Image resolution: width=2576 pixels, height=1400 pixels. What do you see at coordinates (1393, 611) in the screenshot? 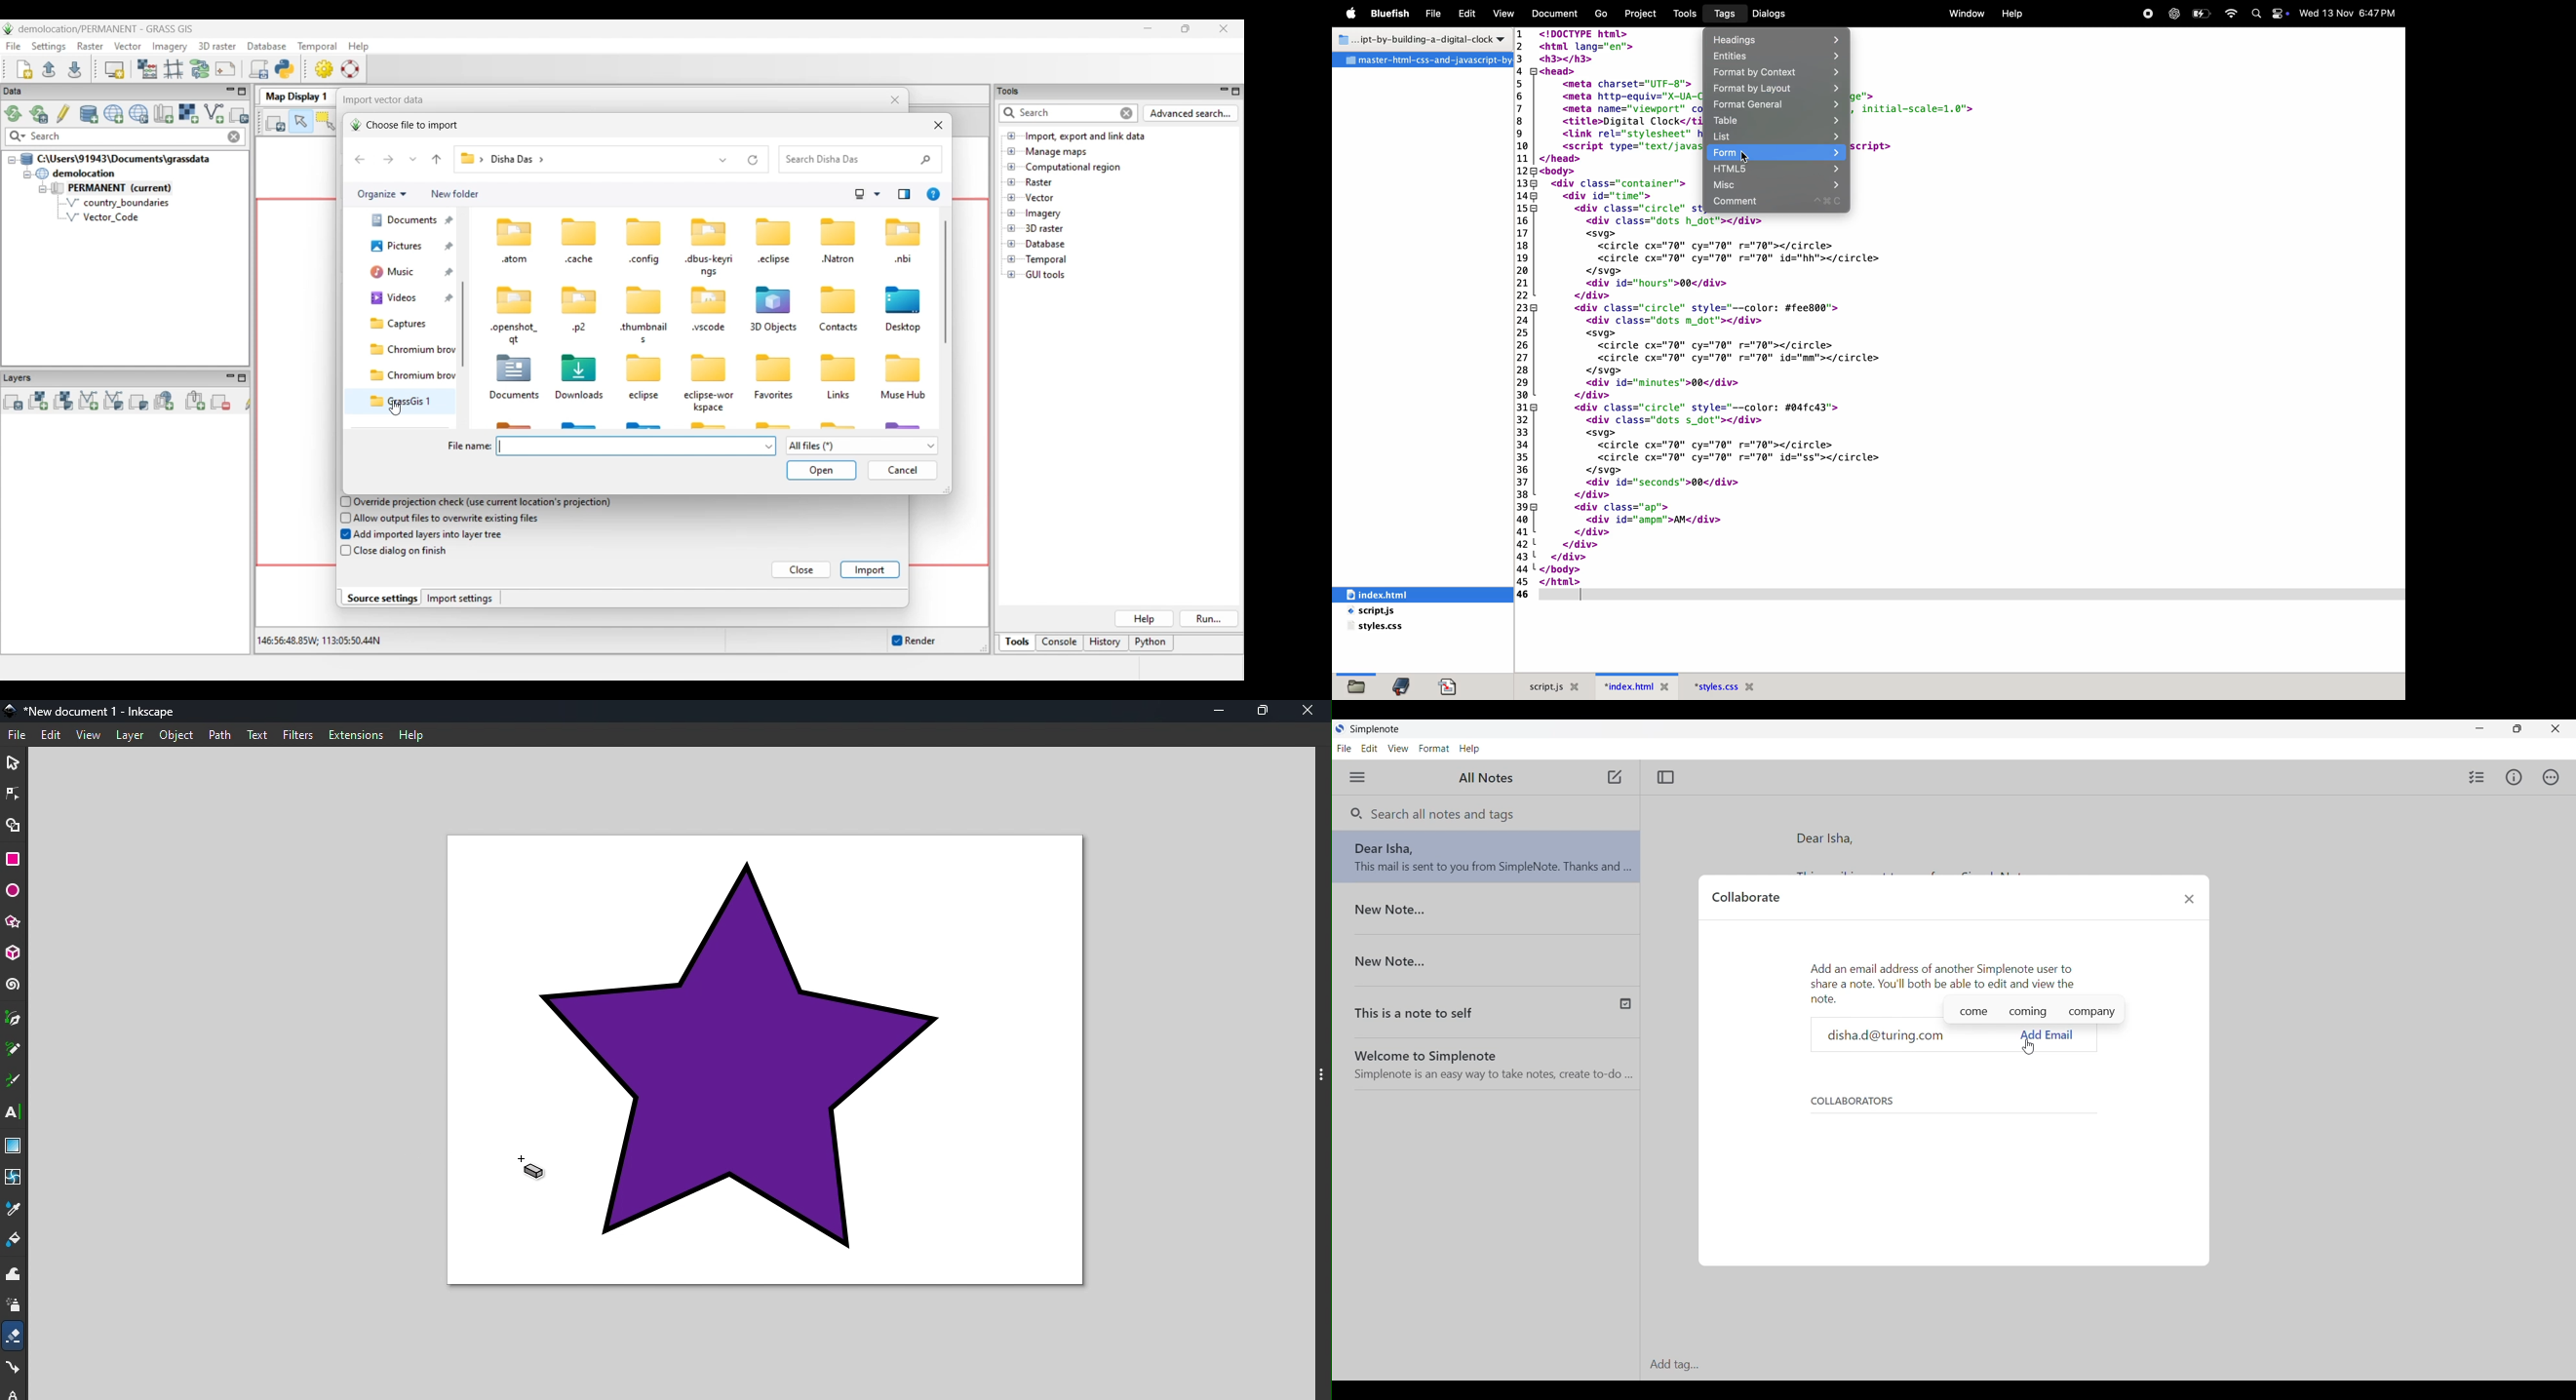
I see `script.js` at bounding box center [1393, 611].